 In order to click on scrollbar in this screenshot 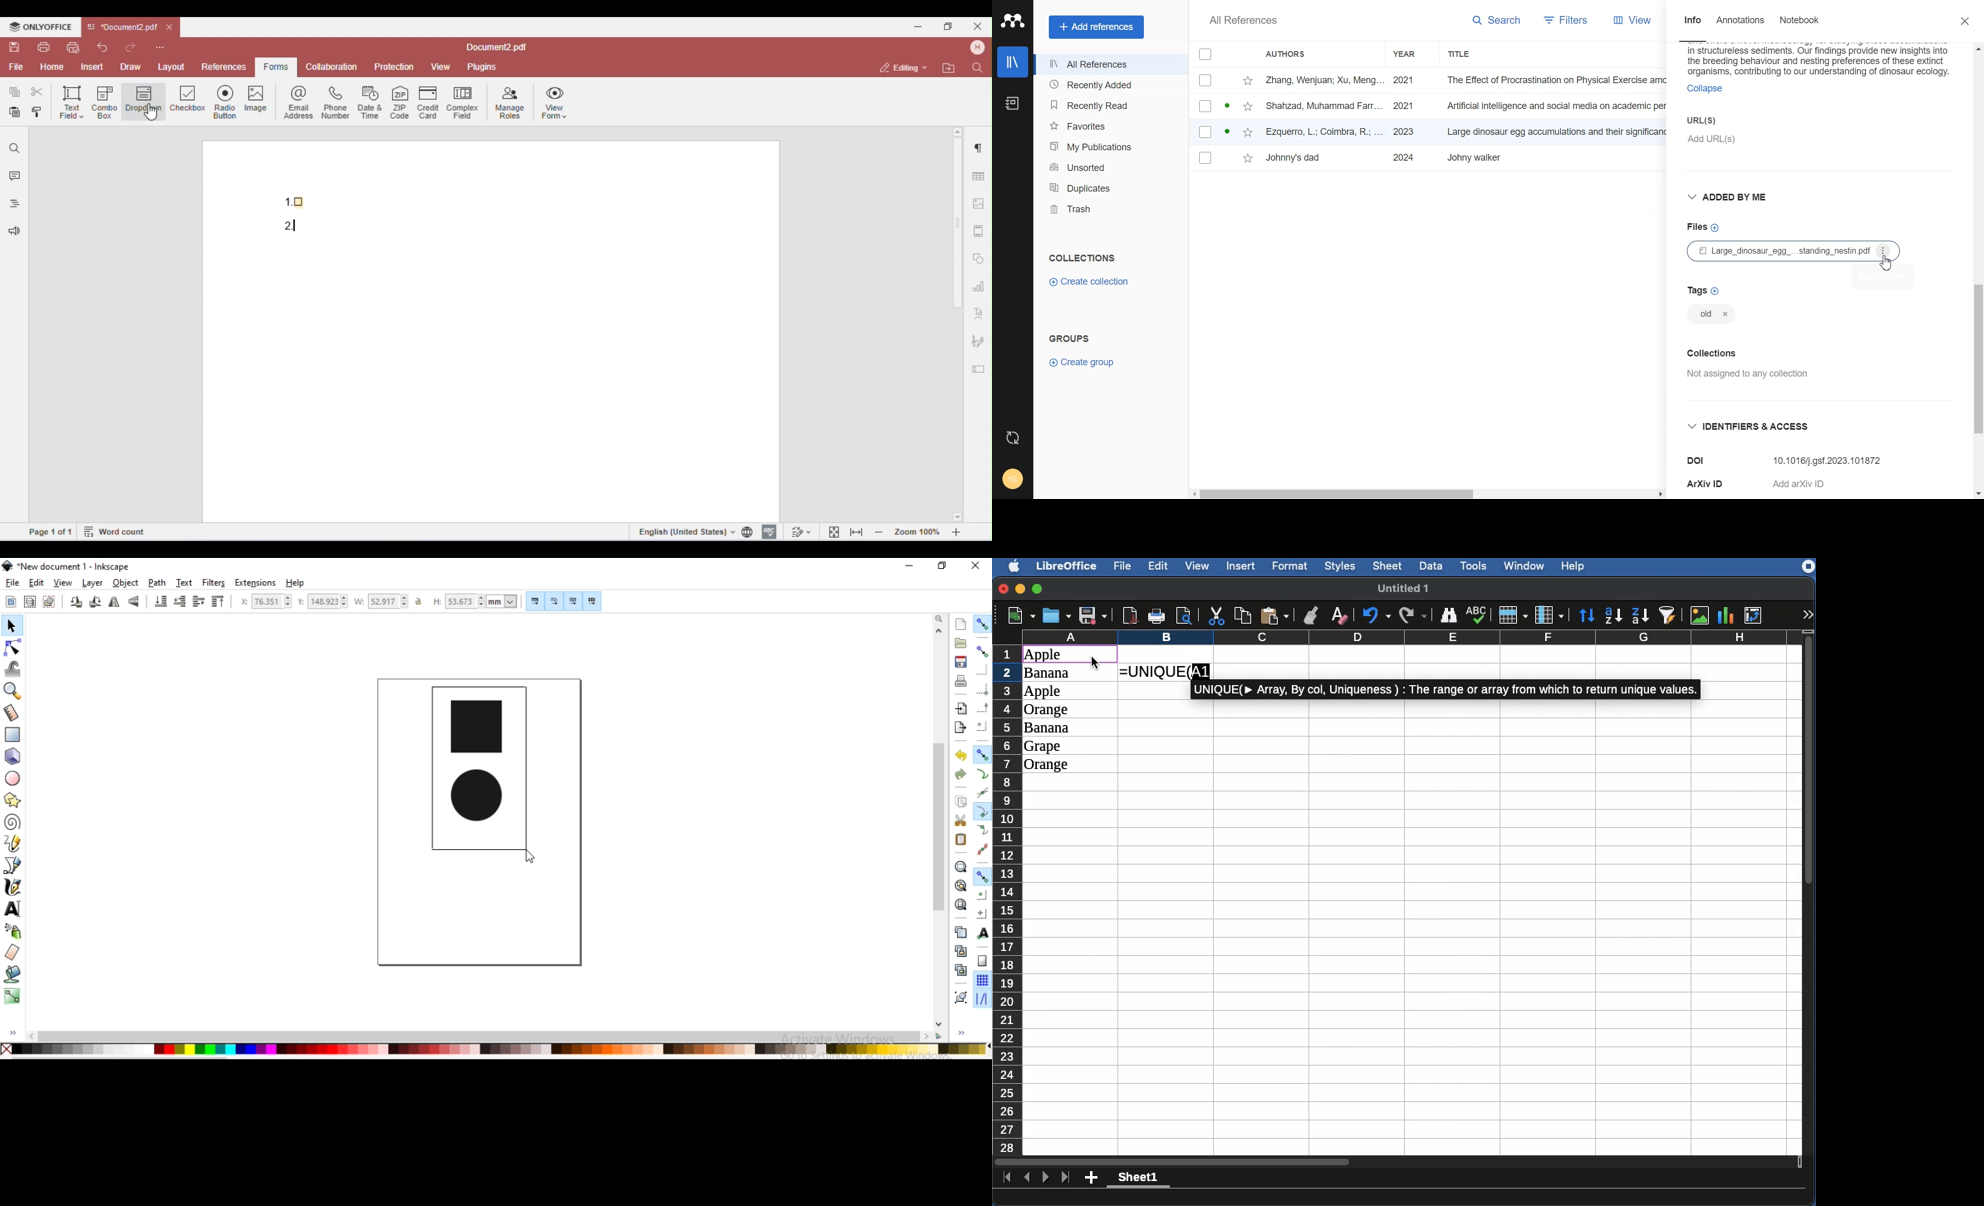, I will do `click(941, 822)`.